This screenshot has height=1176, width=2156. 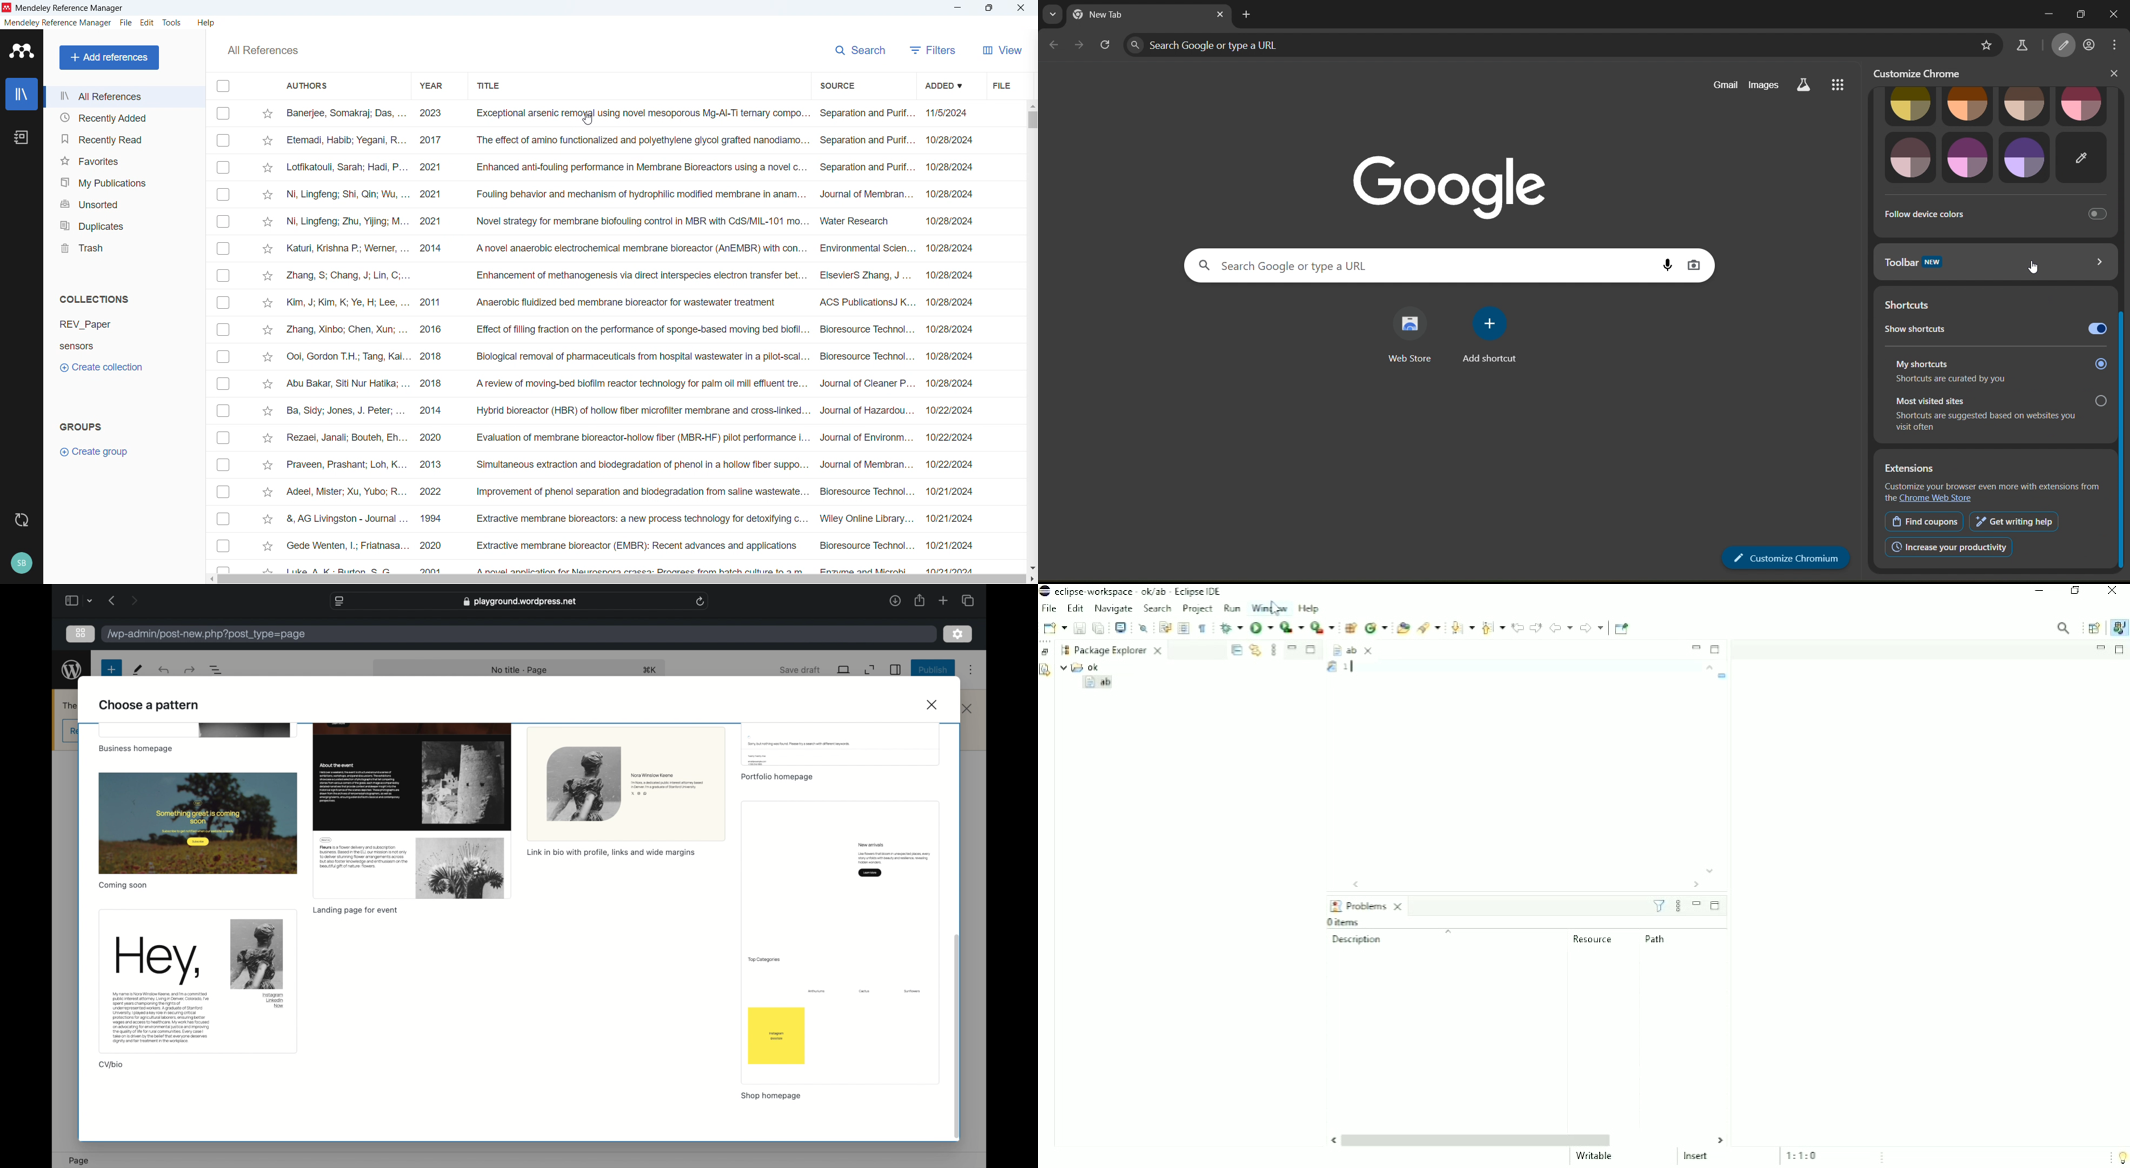 What do you see at coordinates (990, 8) in the screenshot?
I see `Maximise ` at bounding box center [990, 8].